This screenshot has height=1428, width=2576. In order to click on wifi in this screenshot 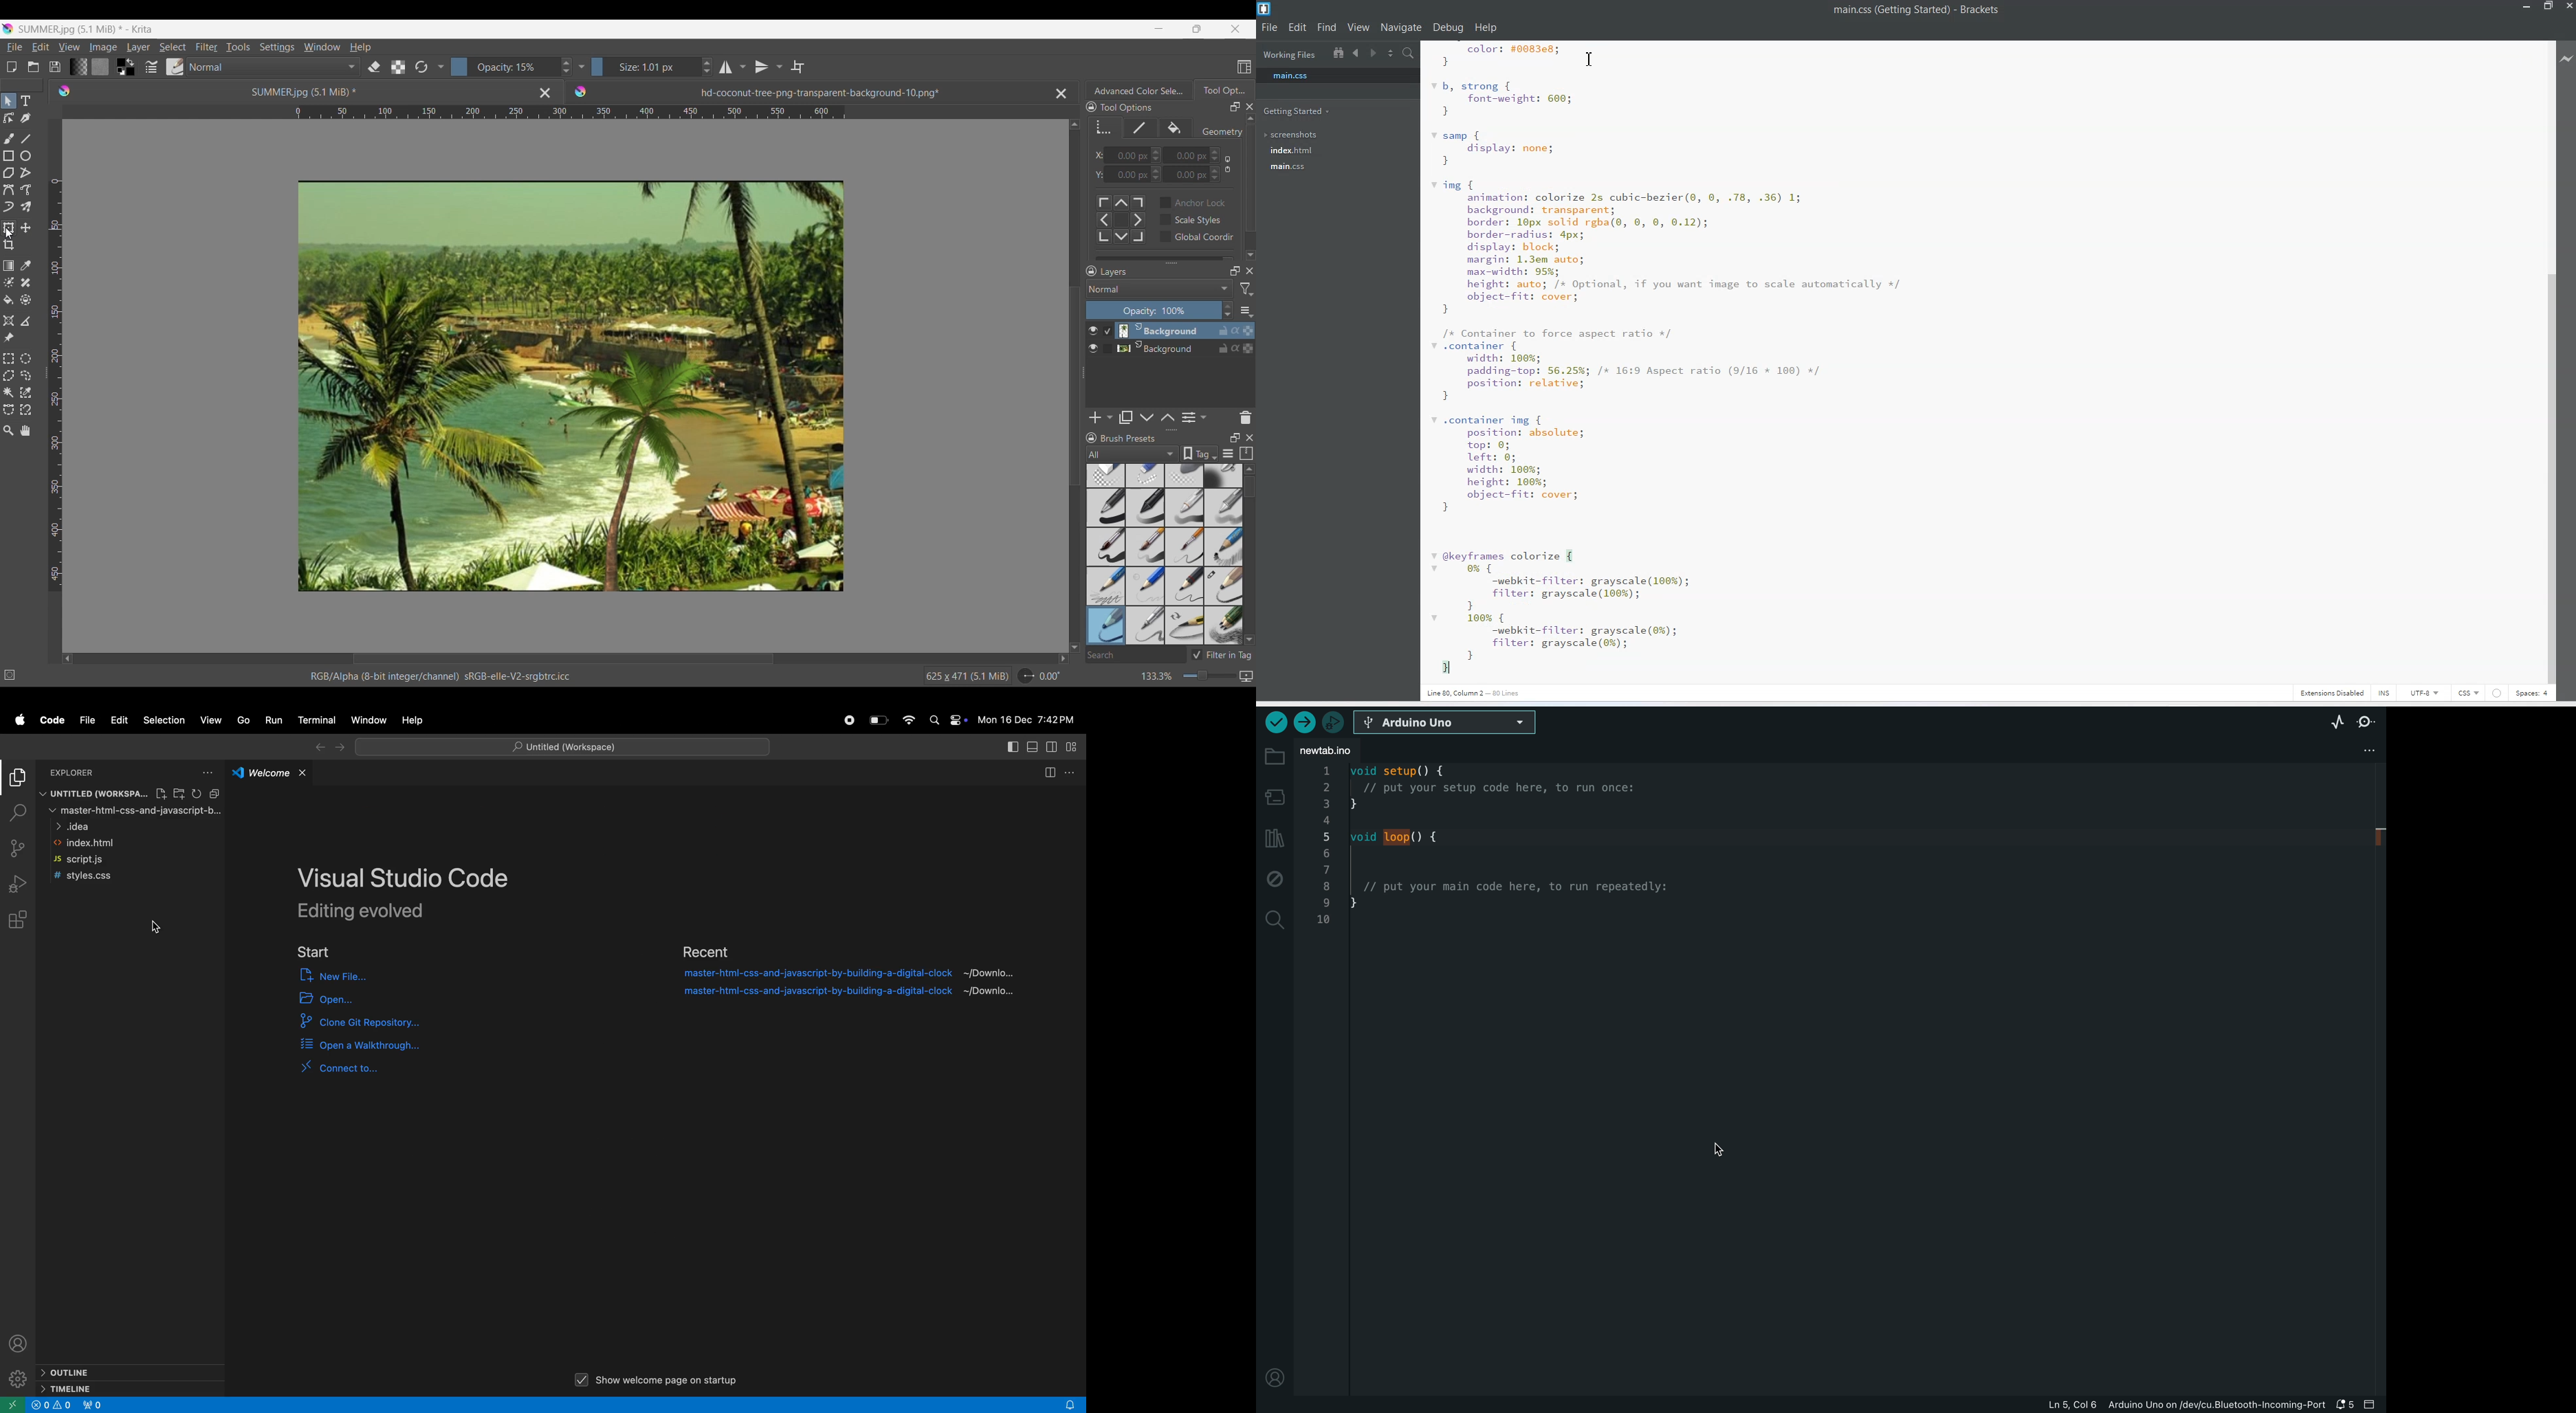, I will do `click(908, 721)`.